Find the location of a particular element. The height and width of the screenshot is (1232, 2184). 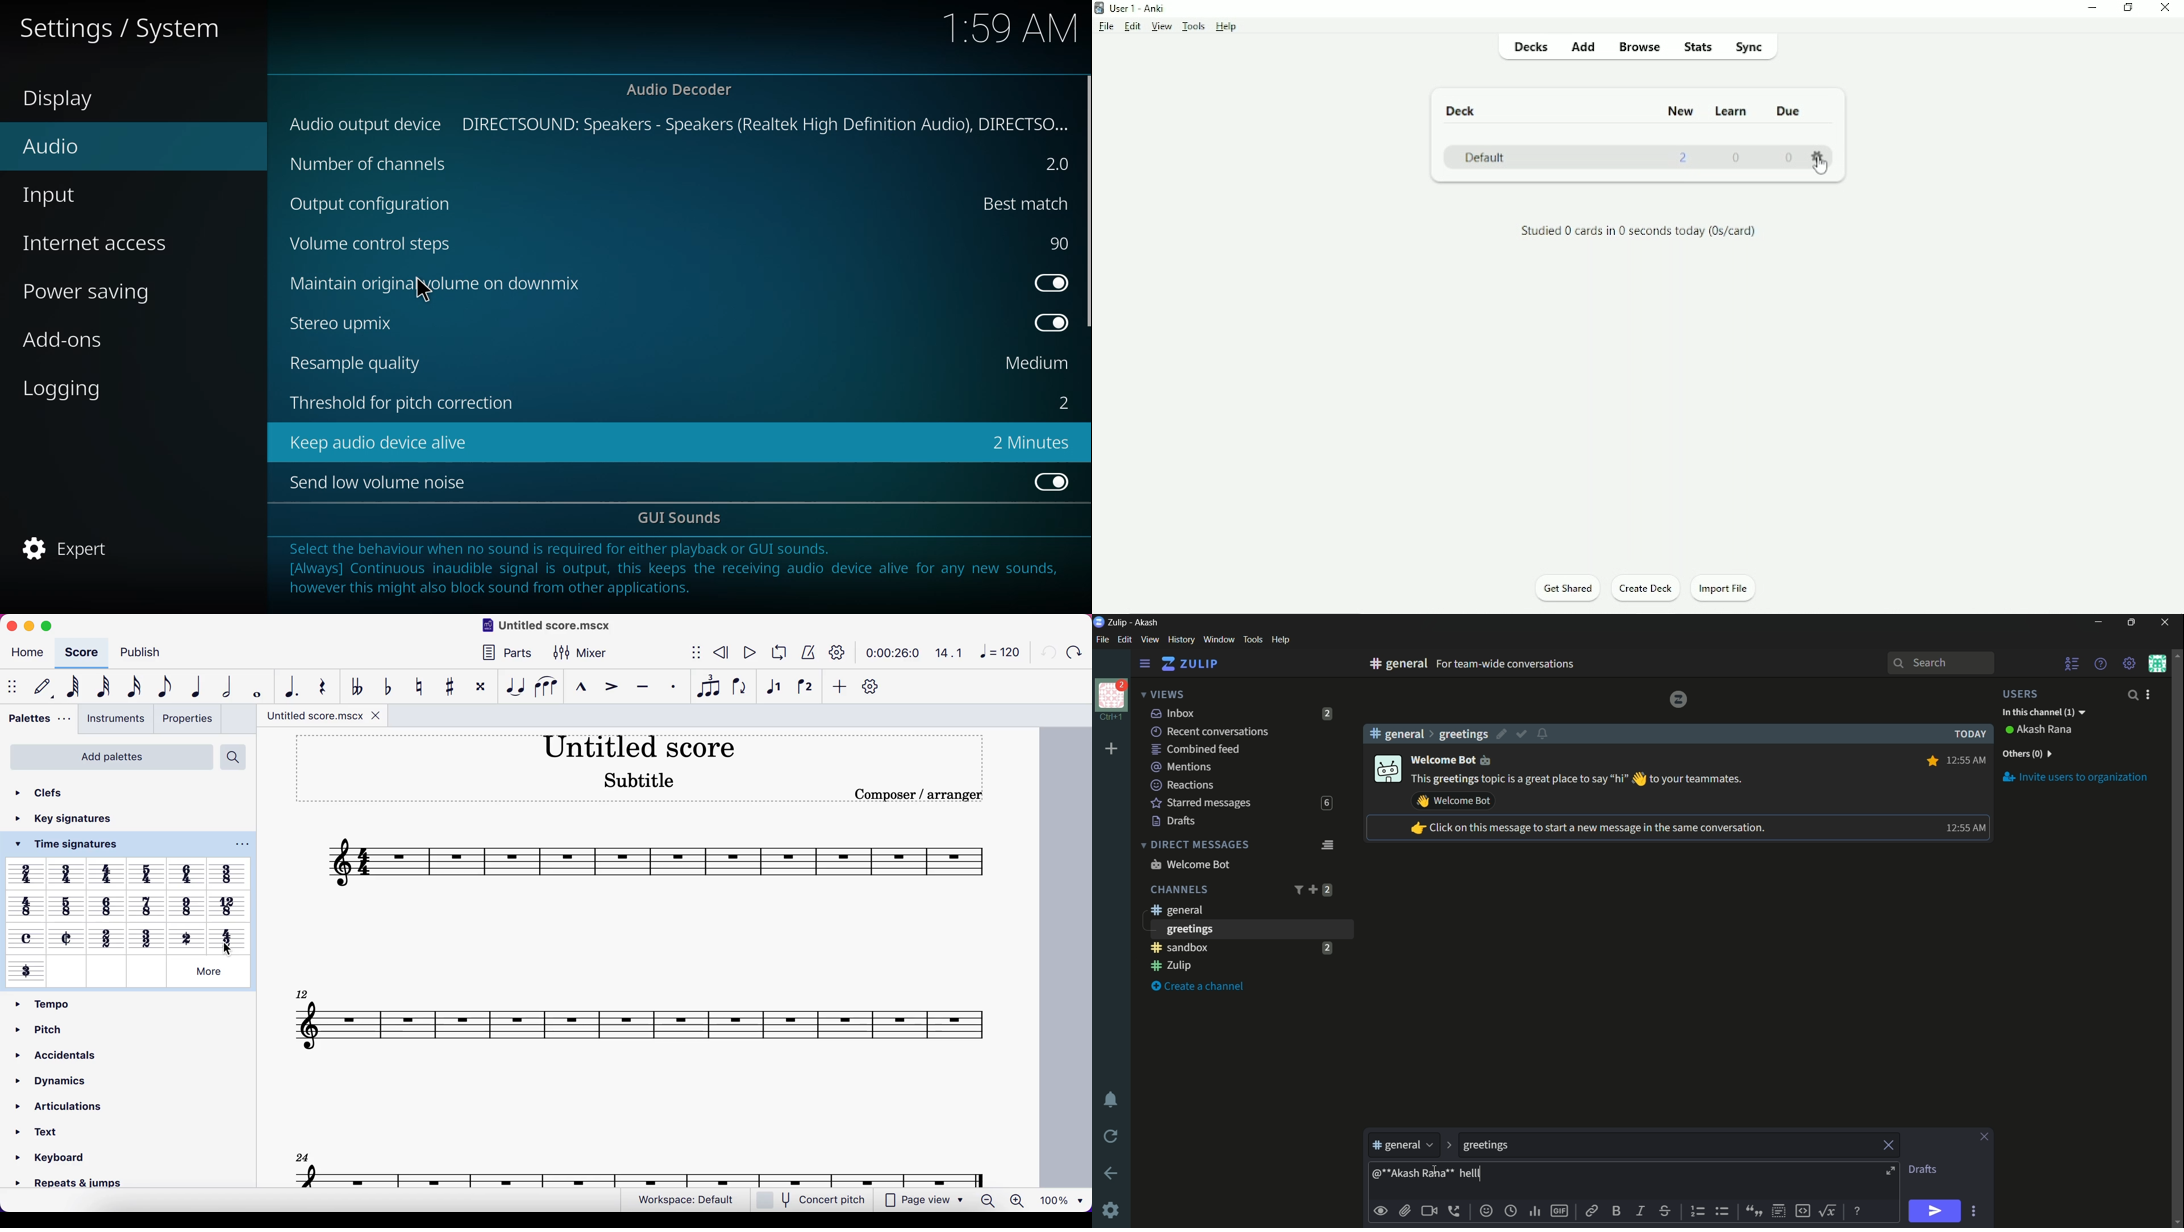

parts is located at coordinates (504, 652).